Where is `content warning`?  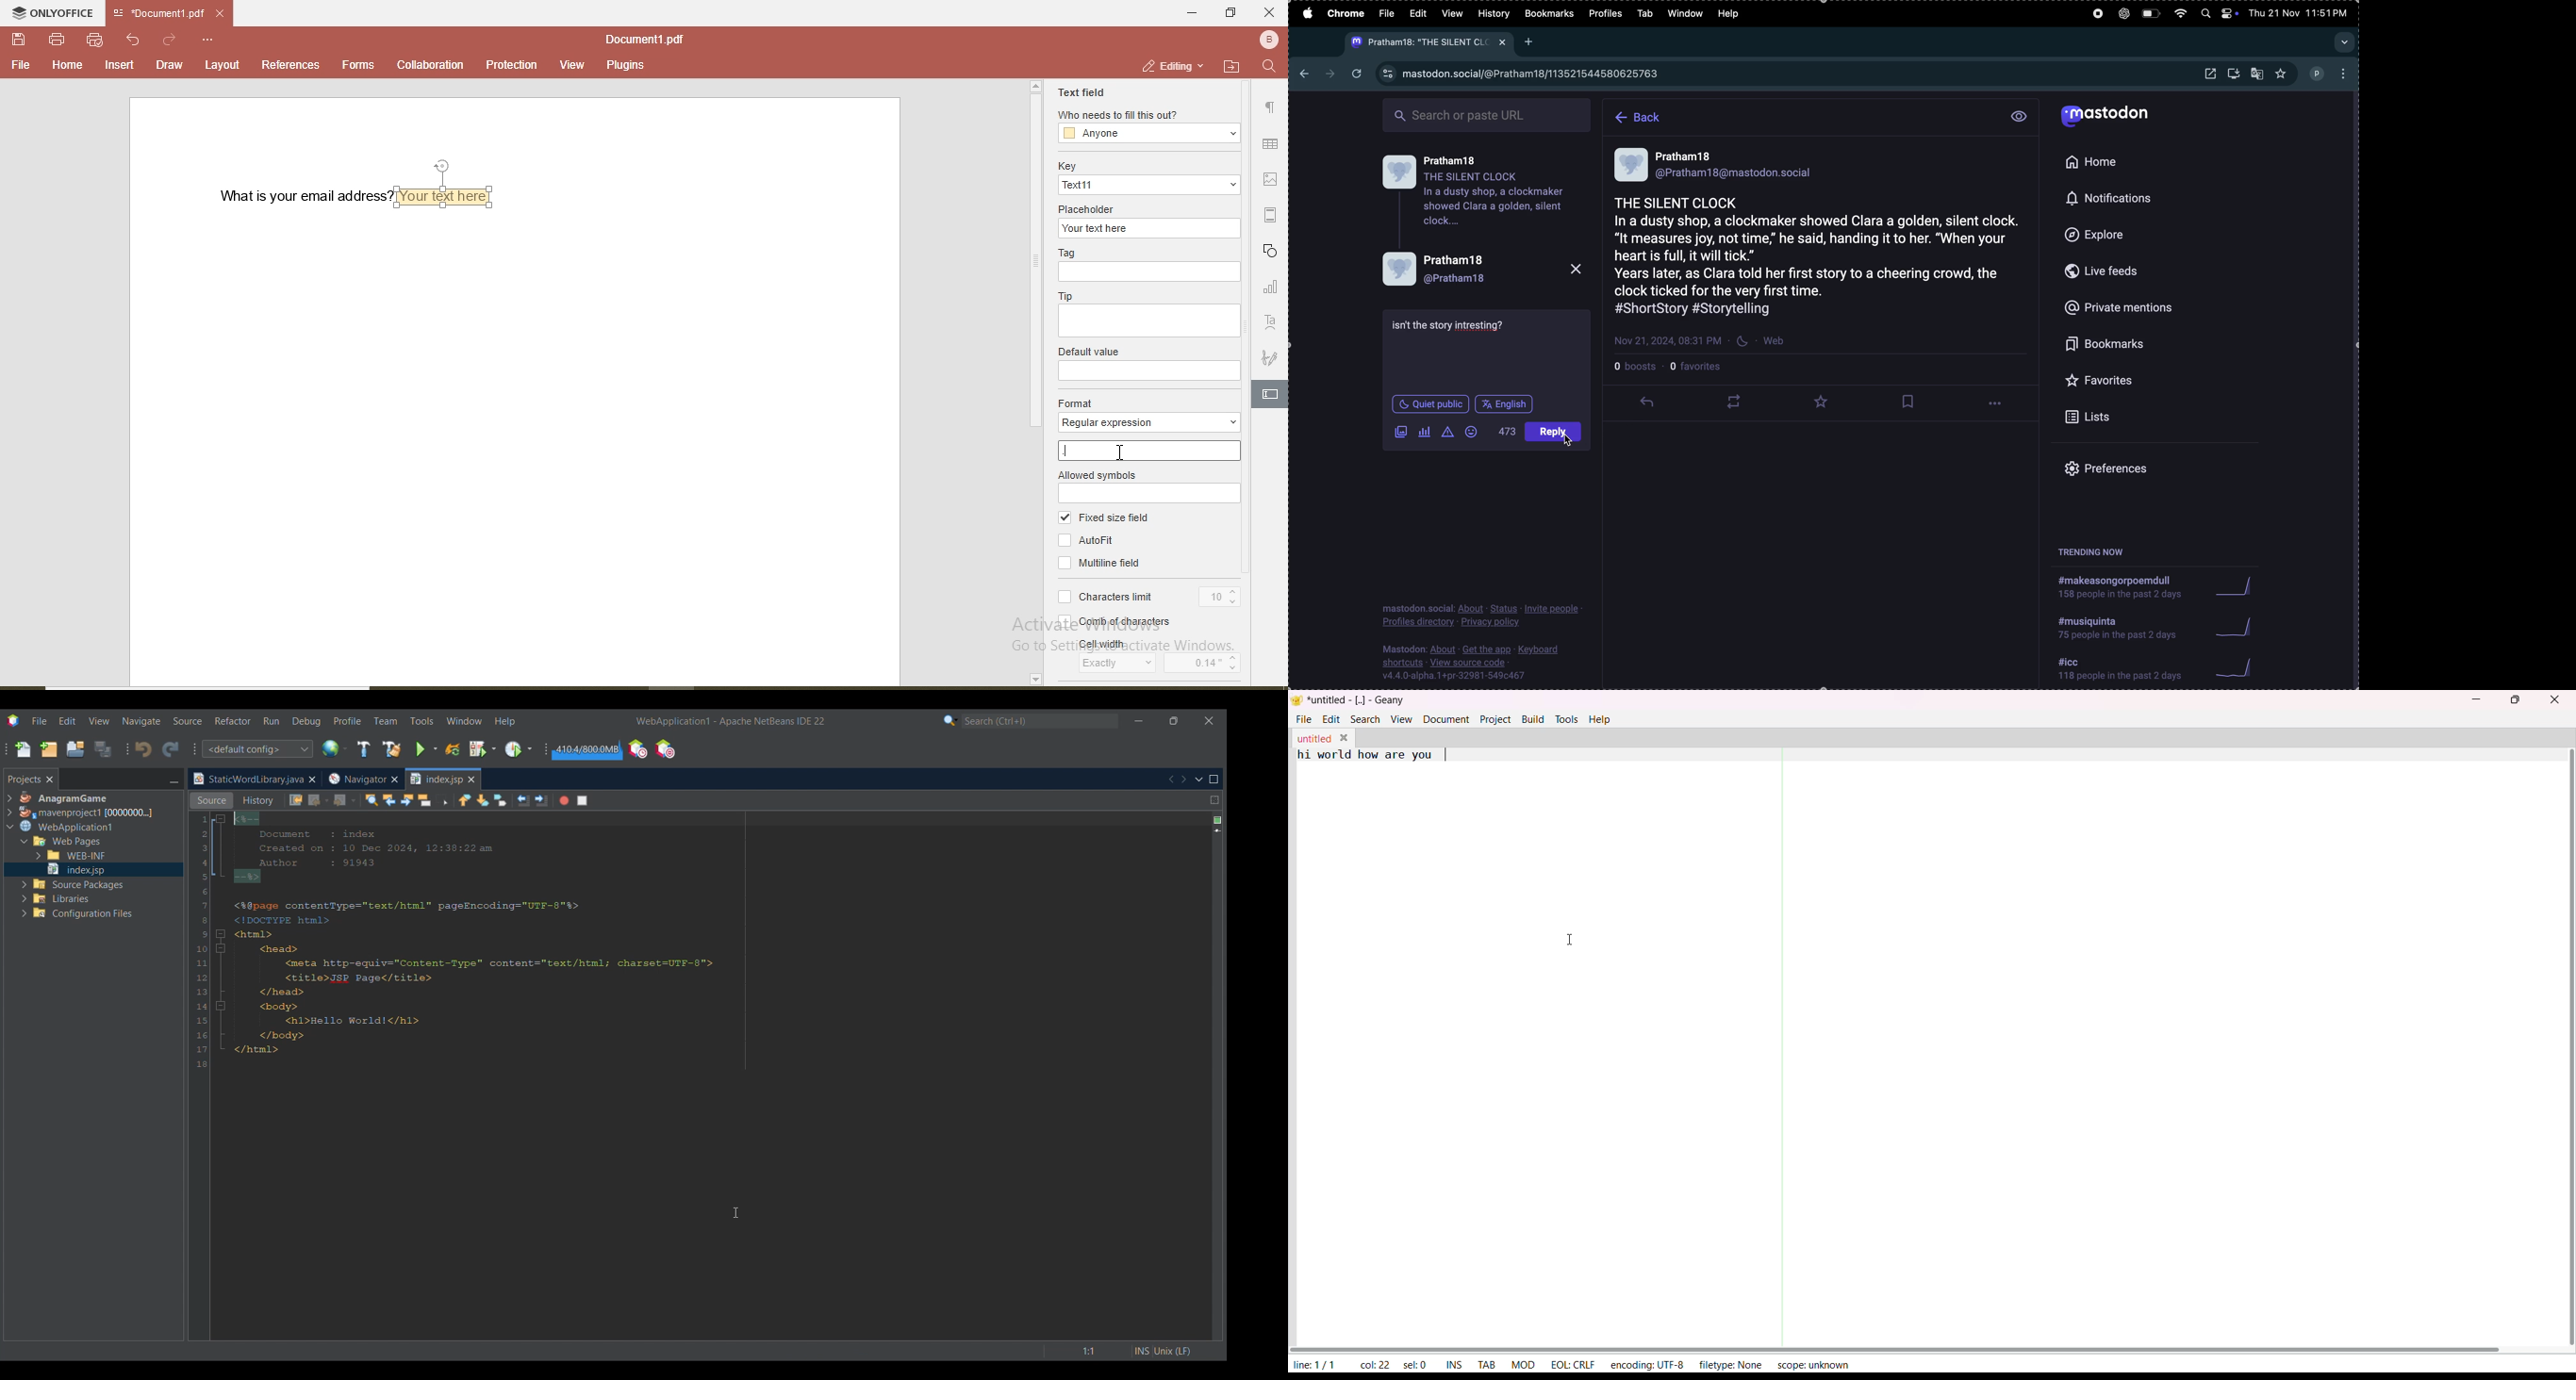
content warning is located at coordinates (1448, 431).